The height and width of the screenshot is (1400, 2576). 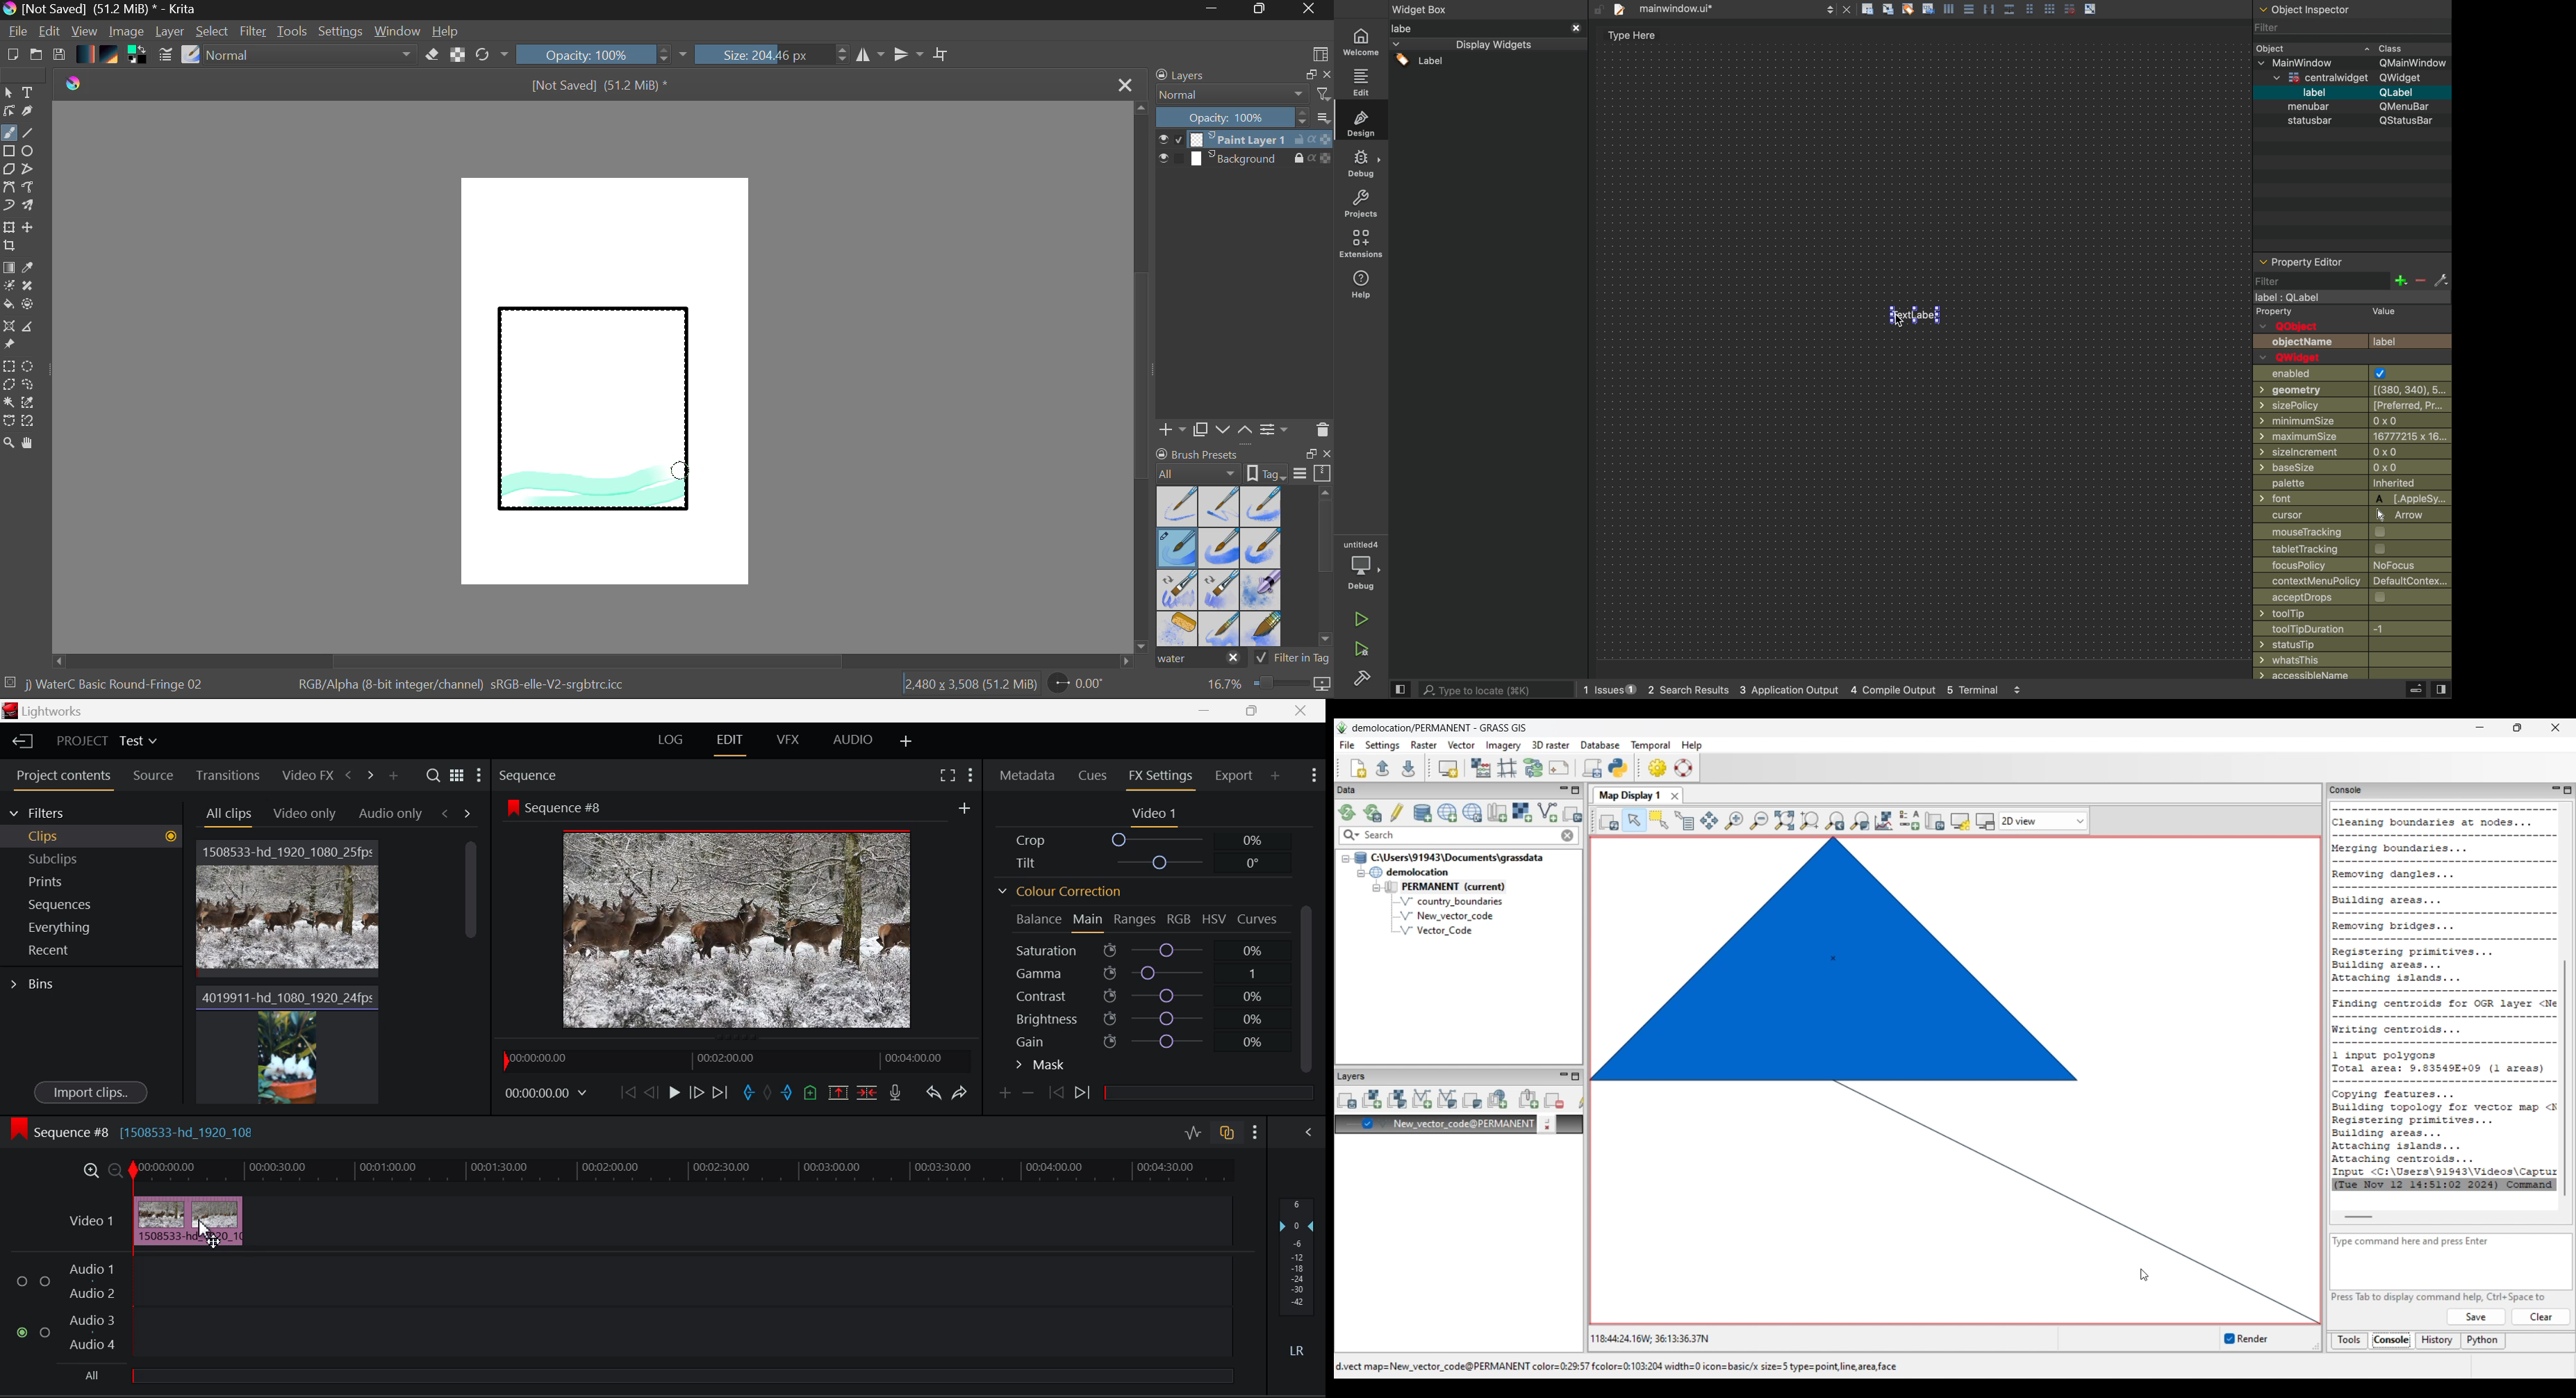 I want to click on Scroll Bar, so click(x=469, y=907).